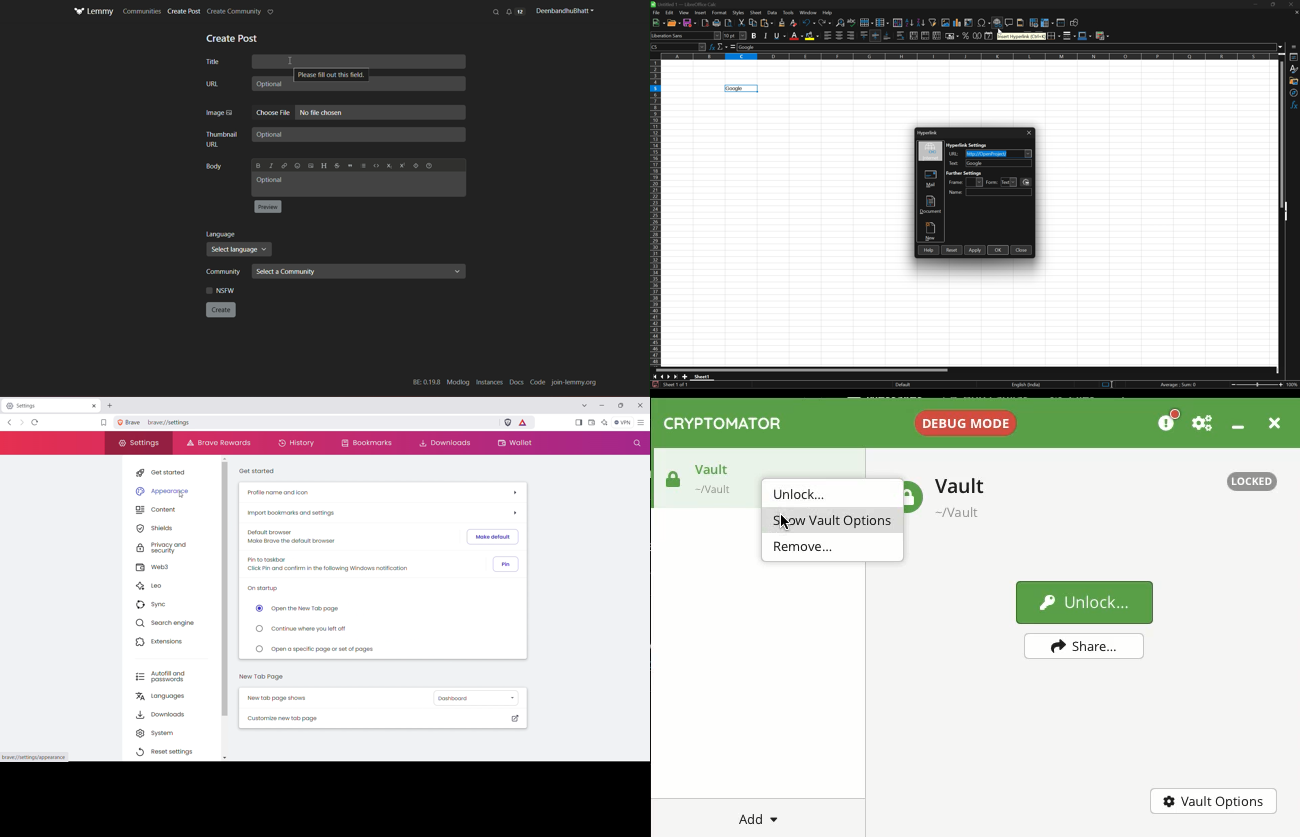 The image size is (1316, 840). Describe the element at coordinates (809, 23) in the screenshot. I see `Undo` at that location.